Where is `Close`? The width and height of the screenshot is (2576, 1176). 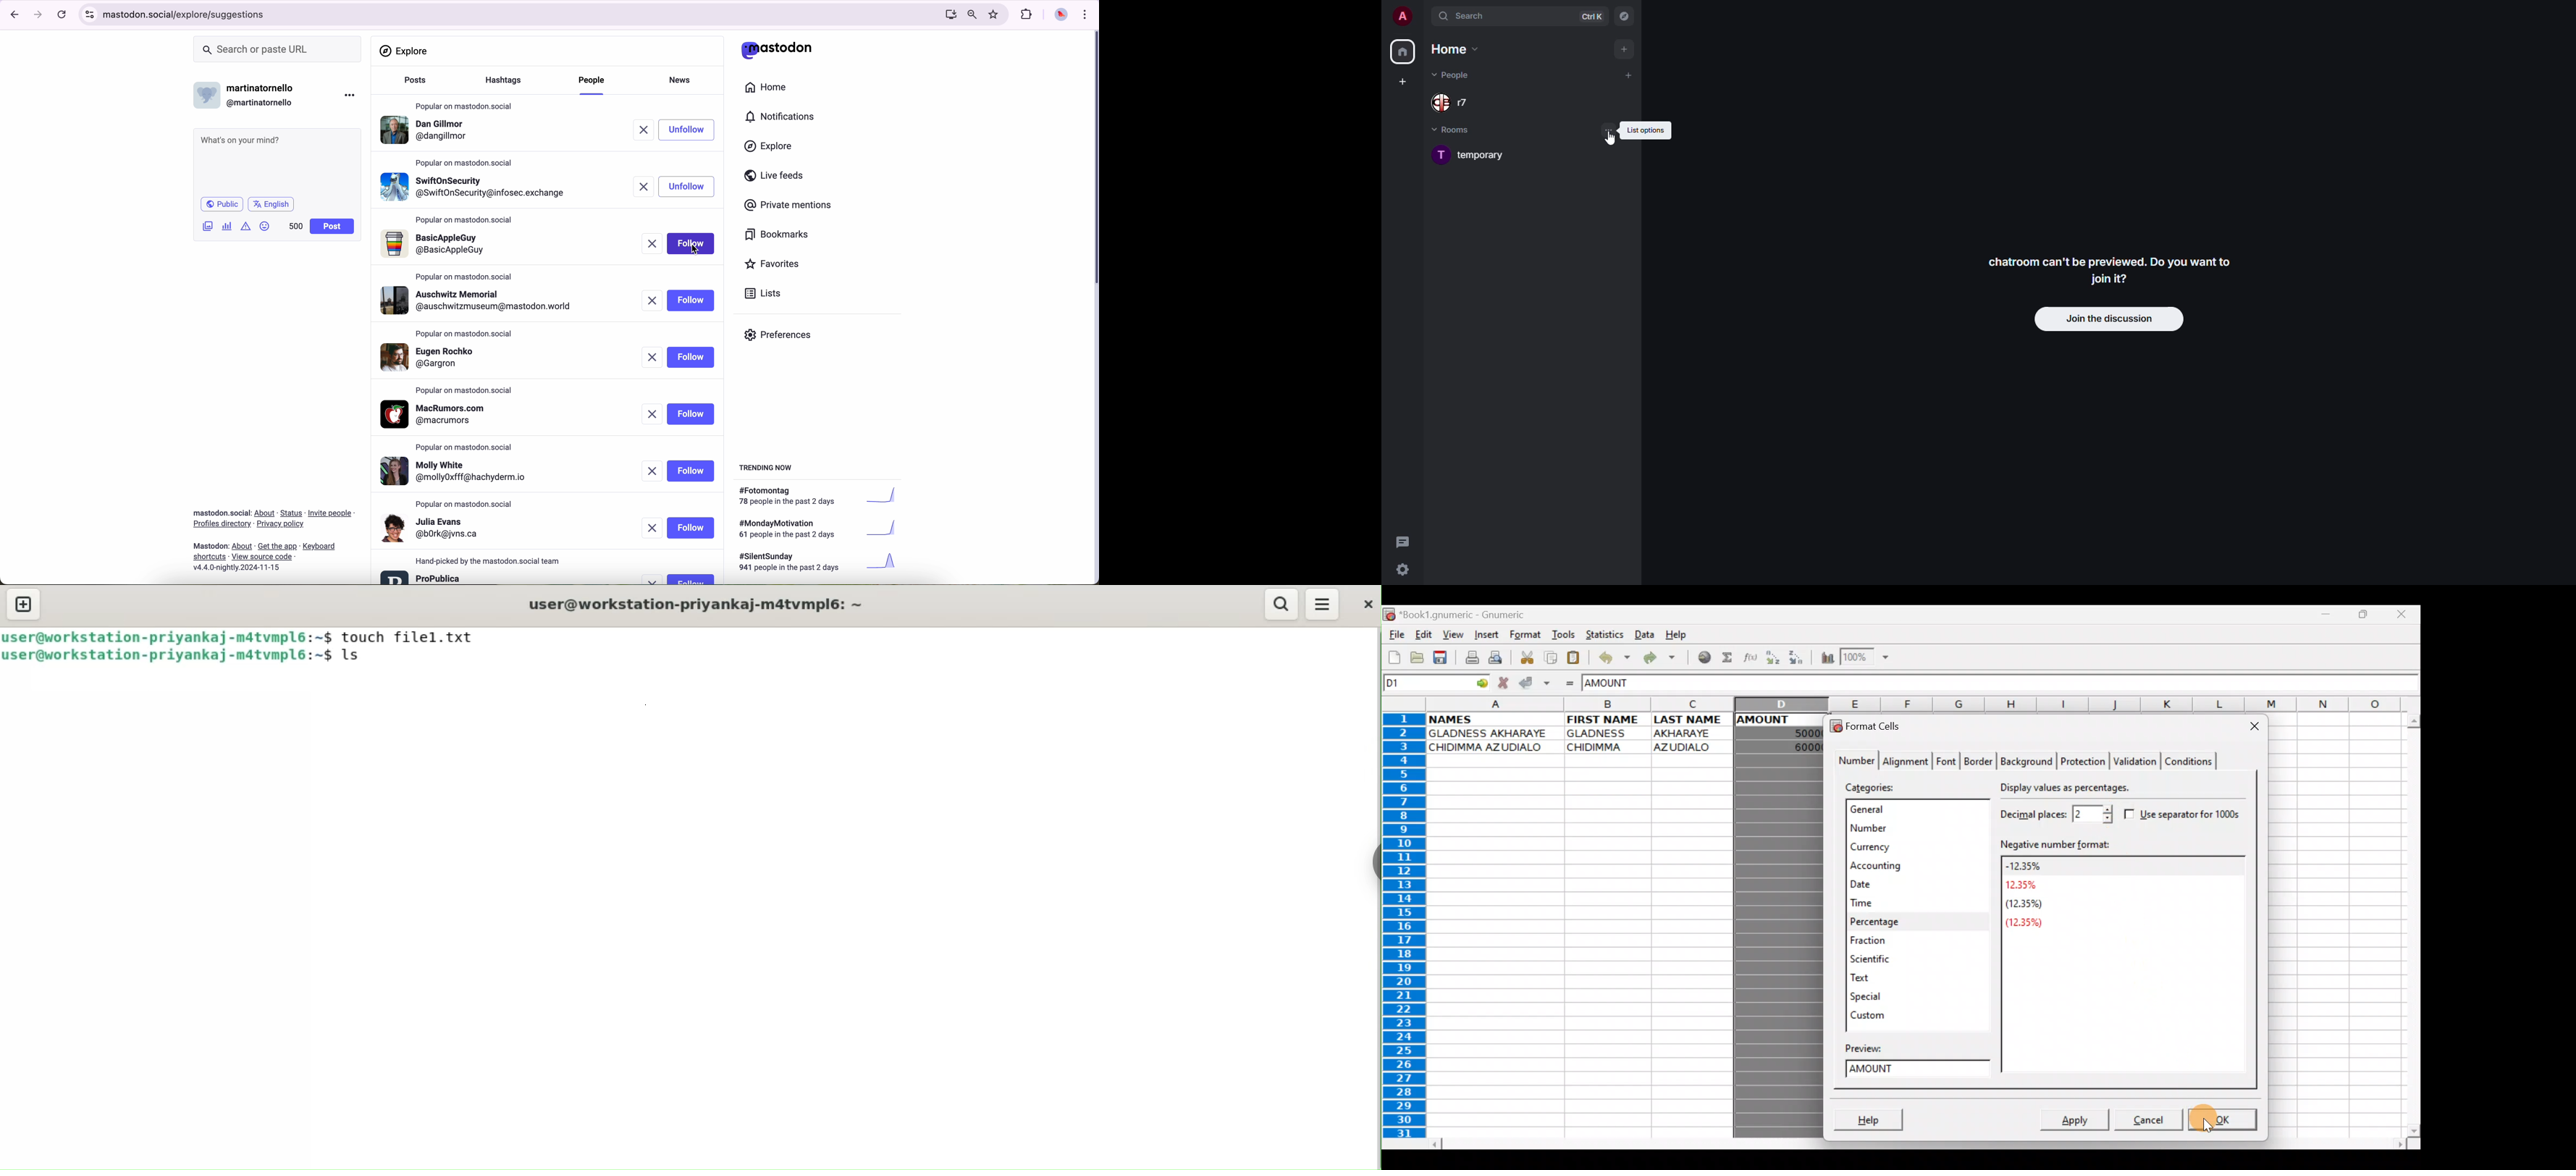
Close is located at coordinates (2402, 613).